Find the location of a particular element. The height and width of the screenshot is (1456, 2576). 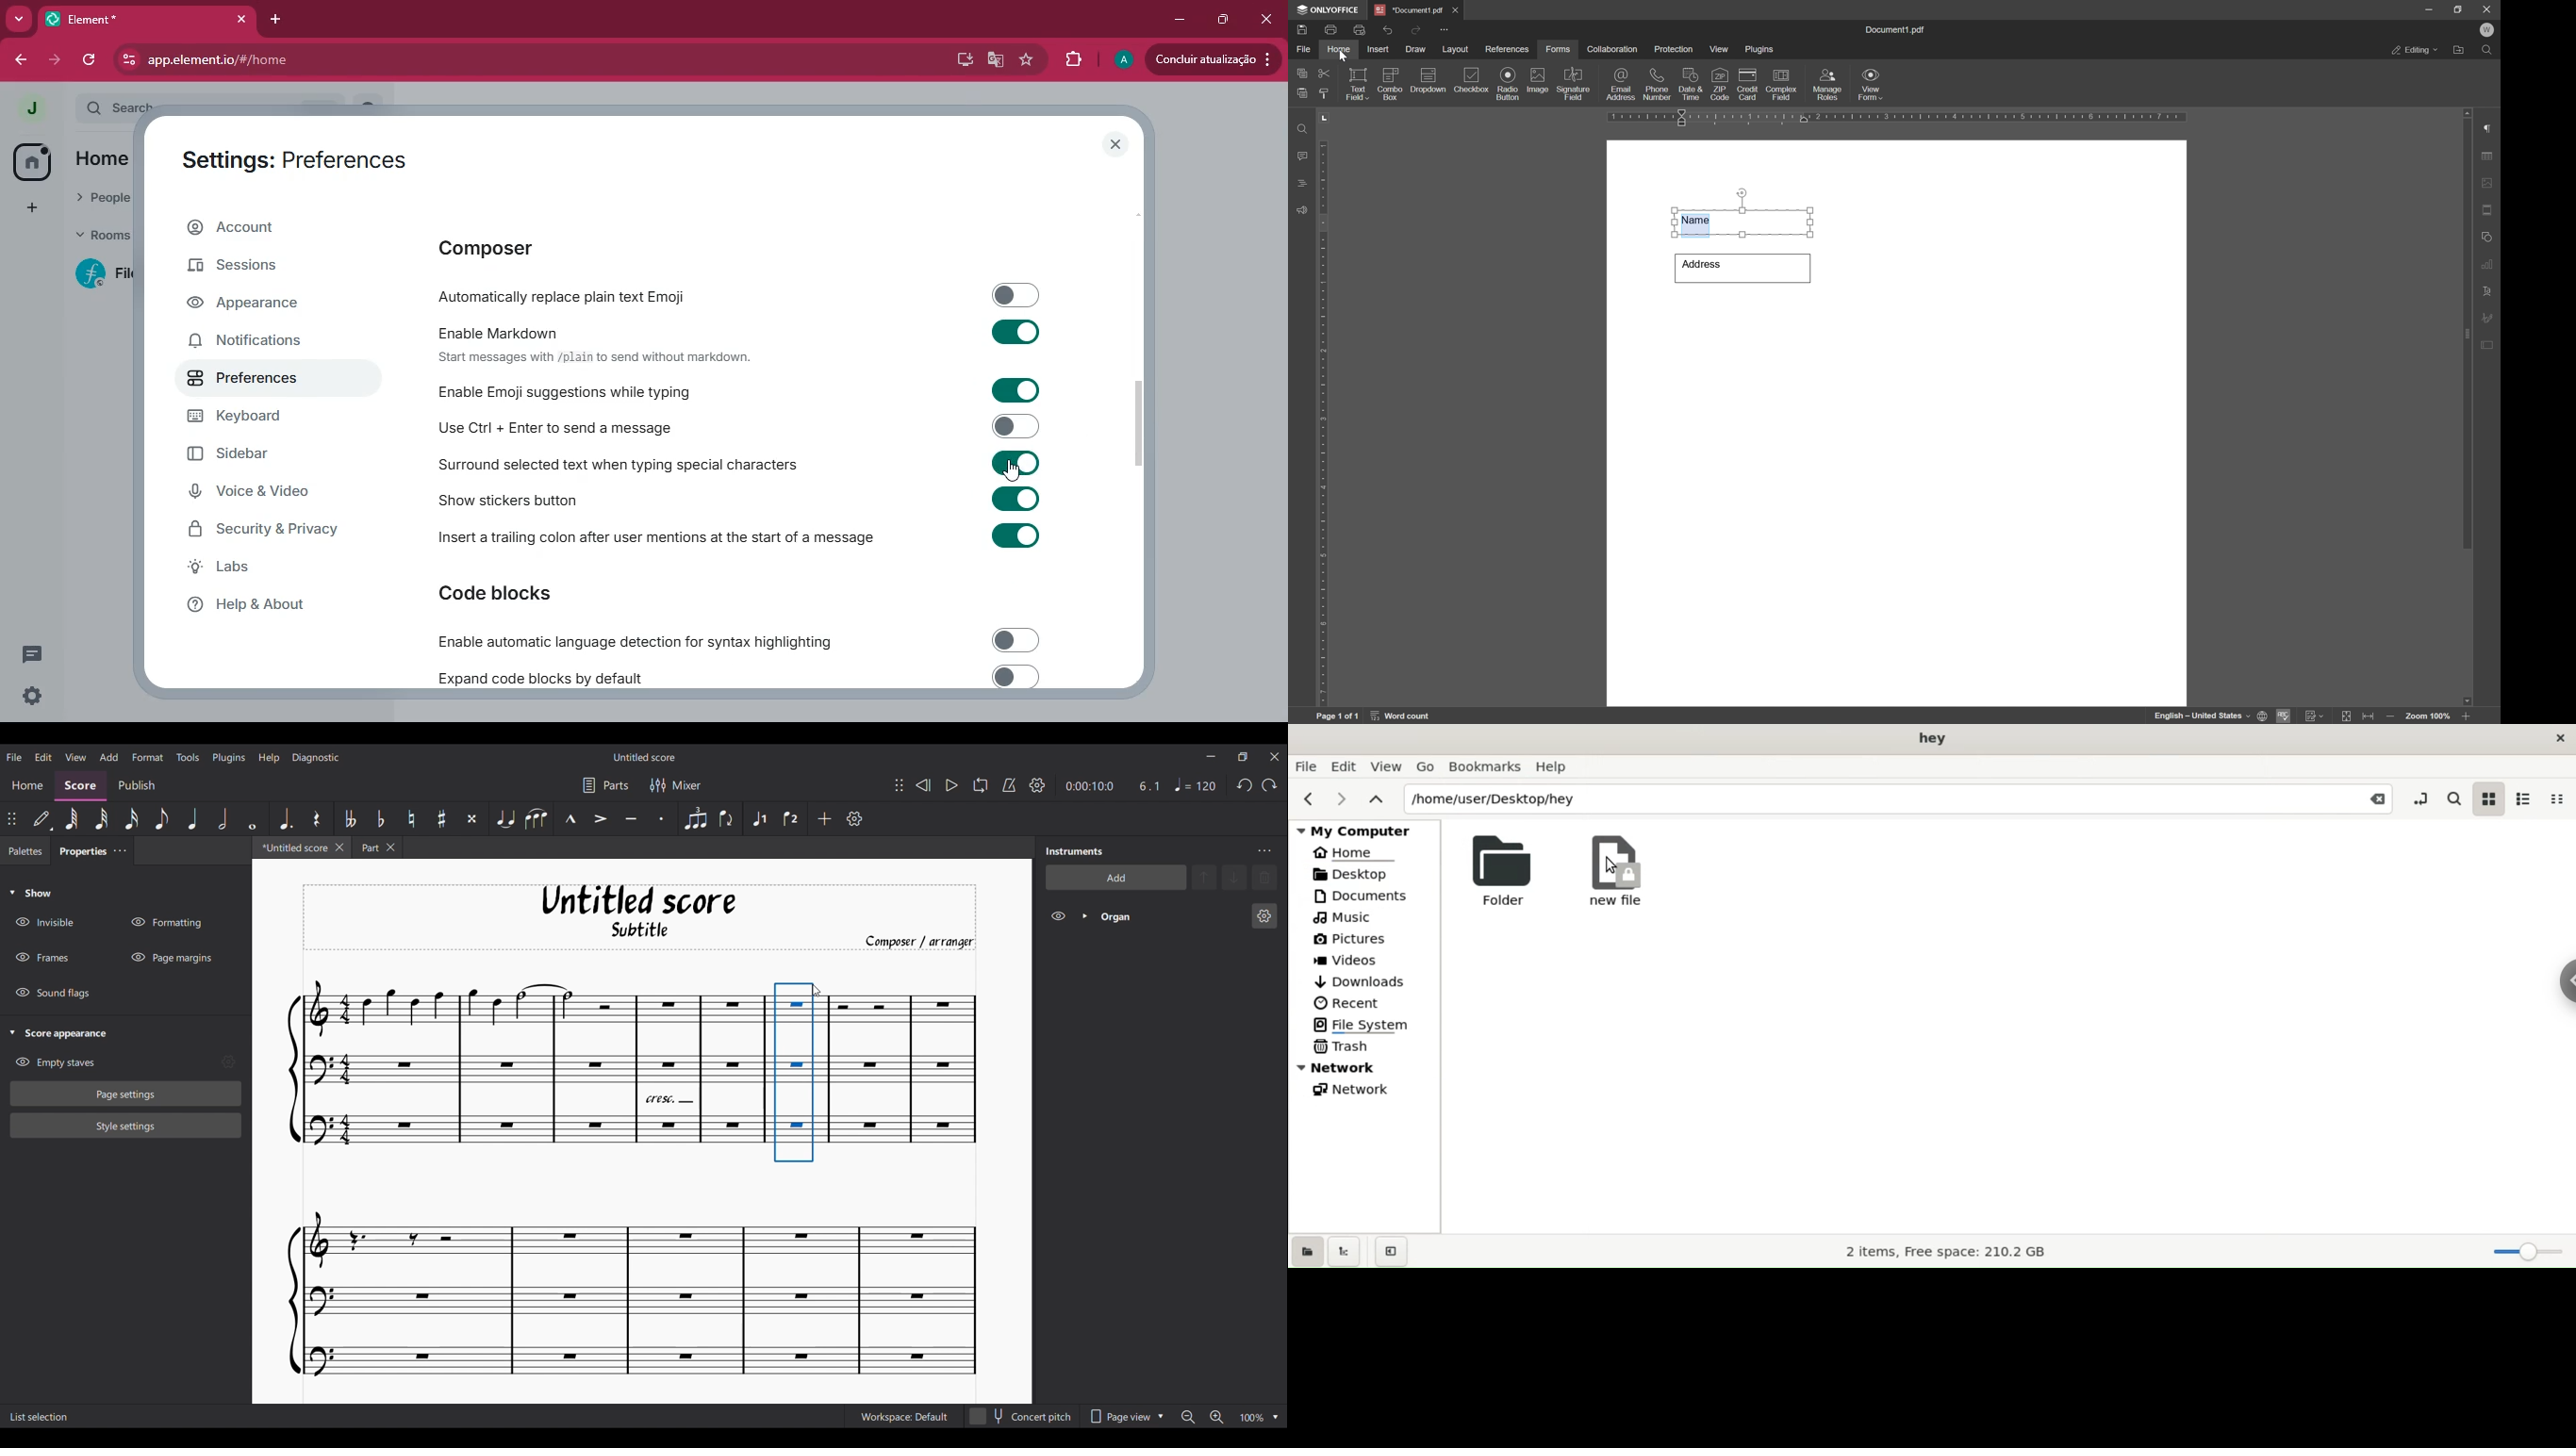

cursor is located at coordinates (1613, 866).